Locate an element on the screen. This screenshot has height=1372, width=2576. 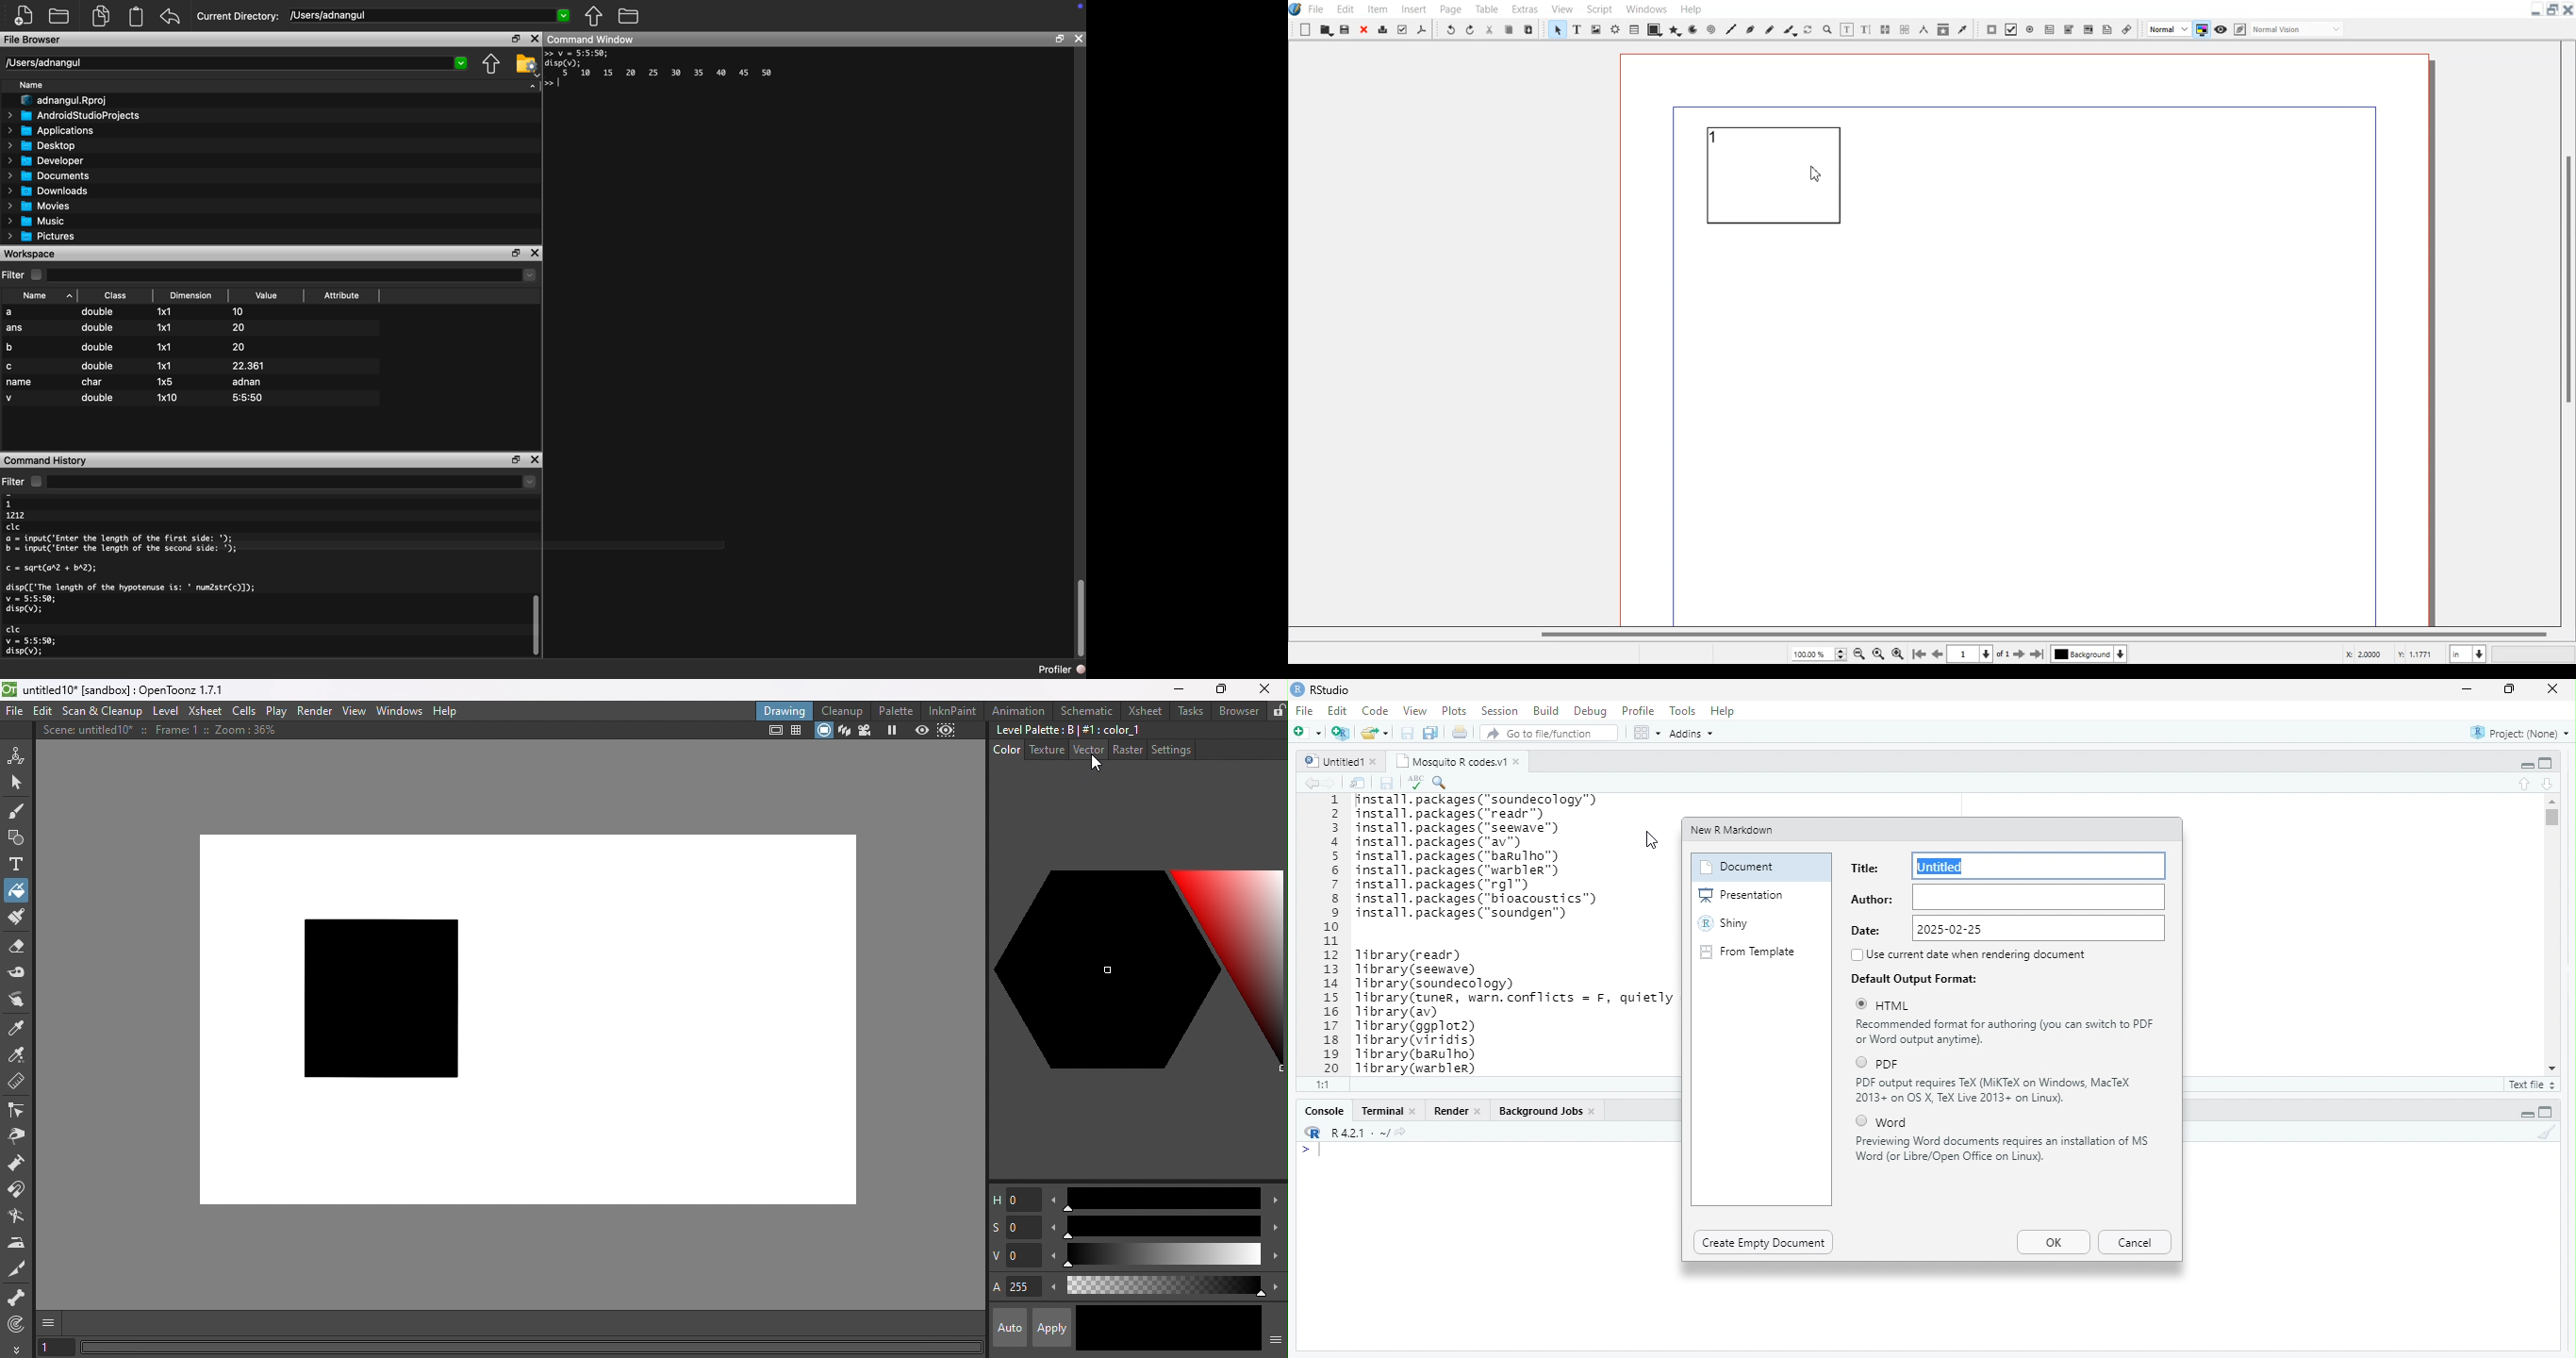
Go to the last page is located at coordinates (2037, 654).